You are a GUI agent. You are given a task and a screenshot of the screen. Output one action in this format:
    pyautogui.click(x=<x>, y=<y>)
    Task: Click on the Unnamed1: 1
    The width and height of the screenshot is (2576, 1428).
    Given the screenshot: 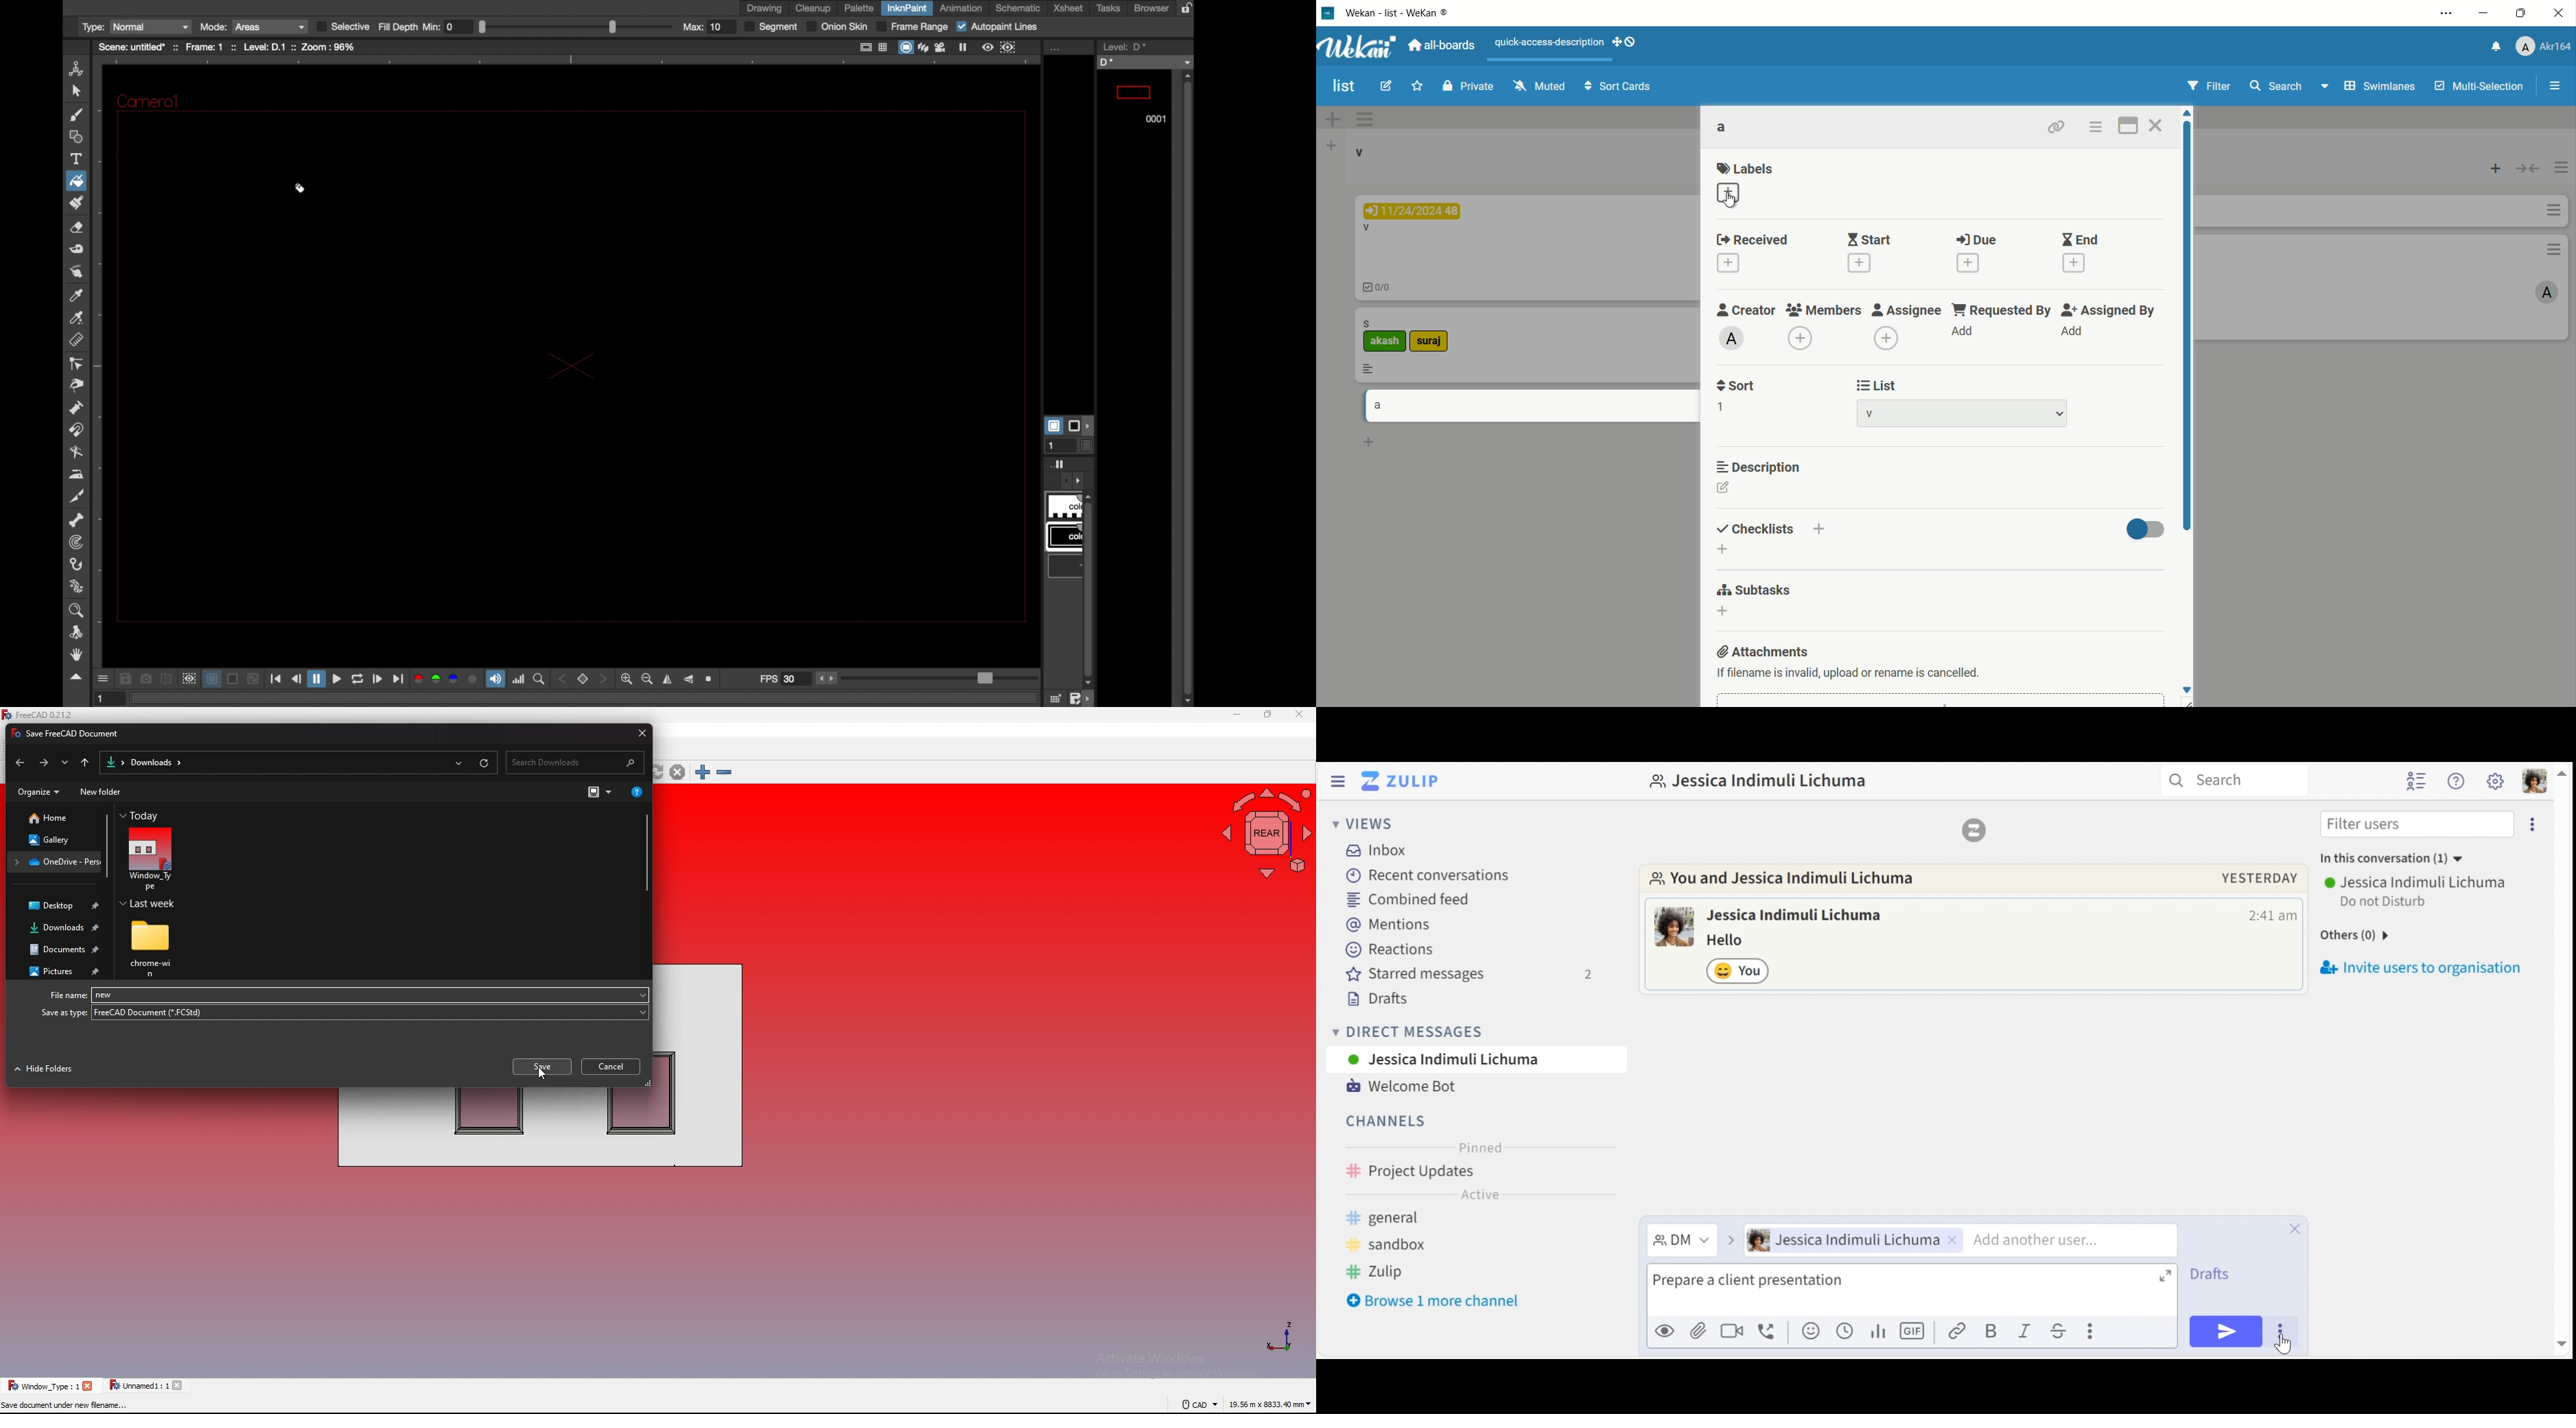 What is the action you would take?
    pyautogui.click(x=138, y=1386)
    